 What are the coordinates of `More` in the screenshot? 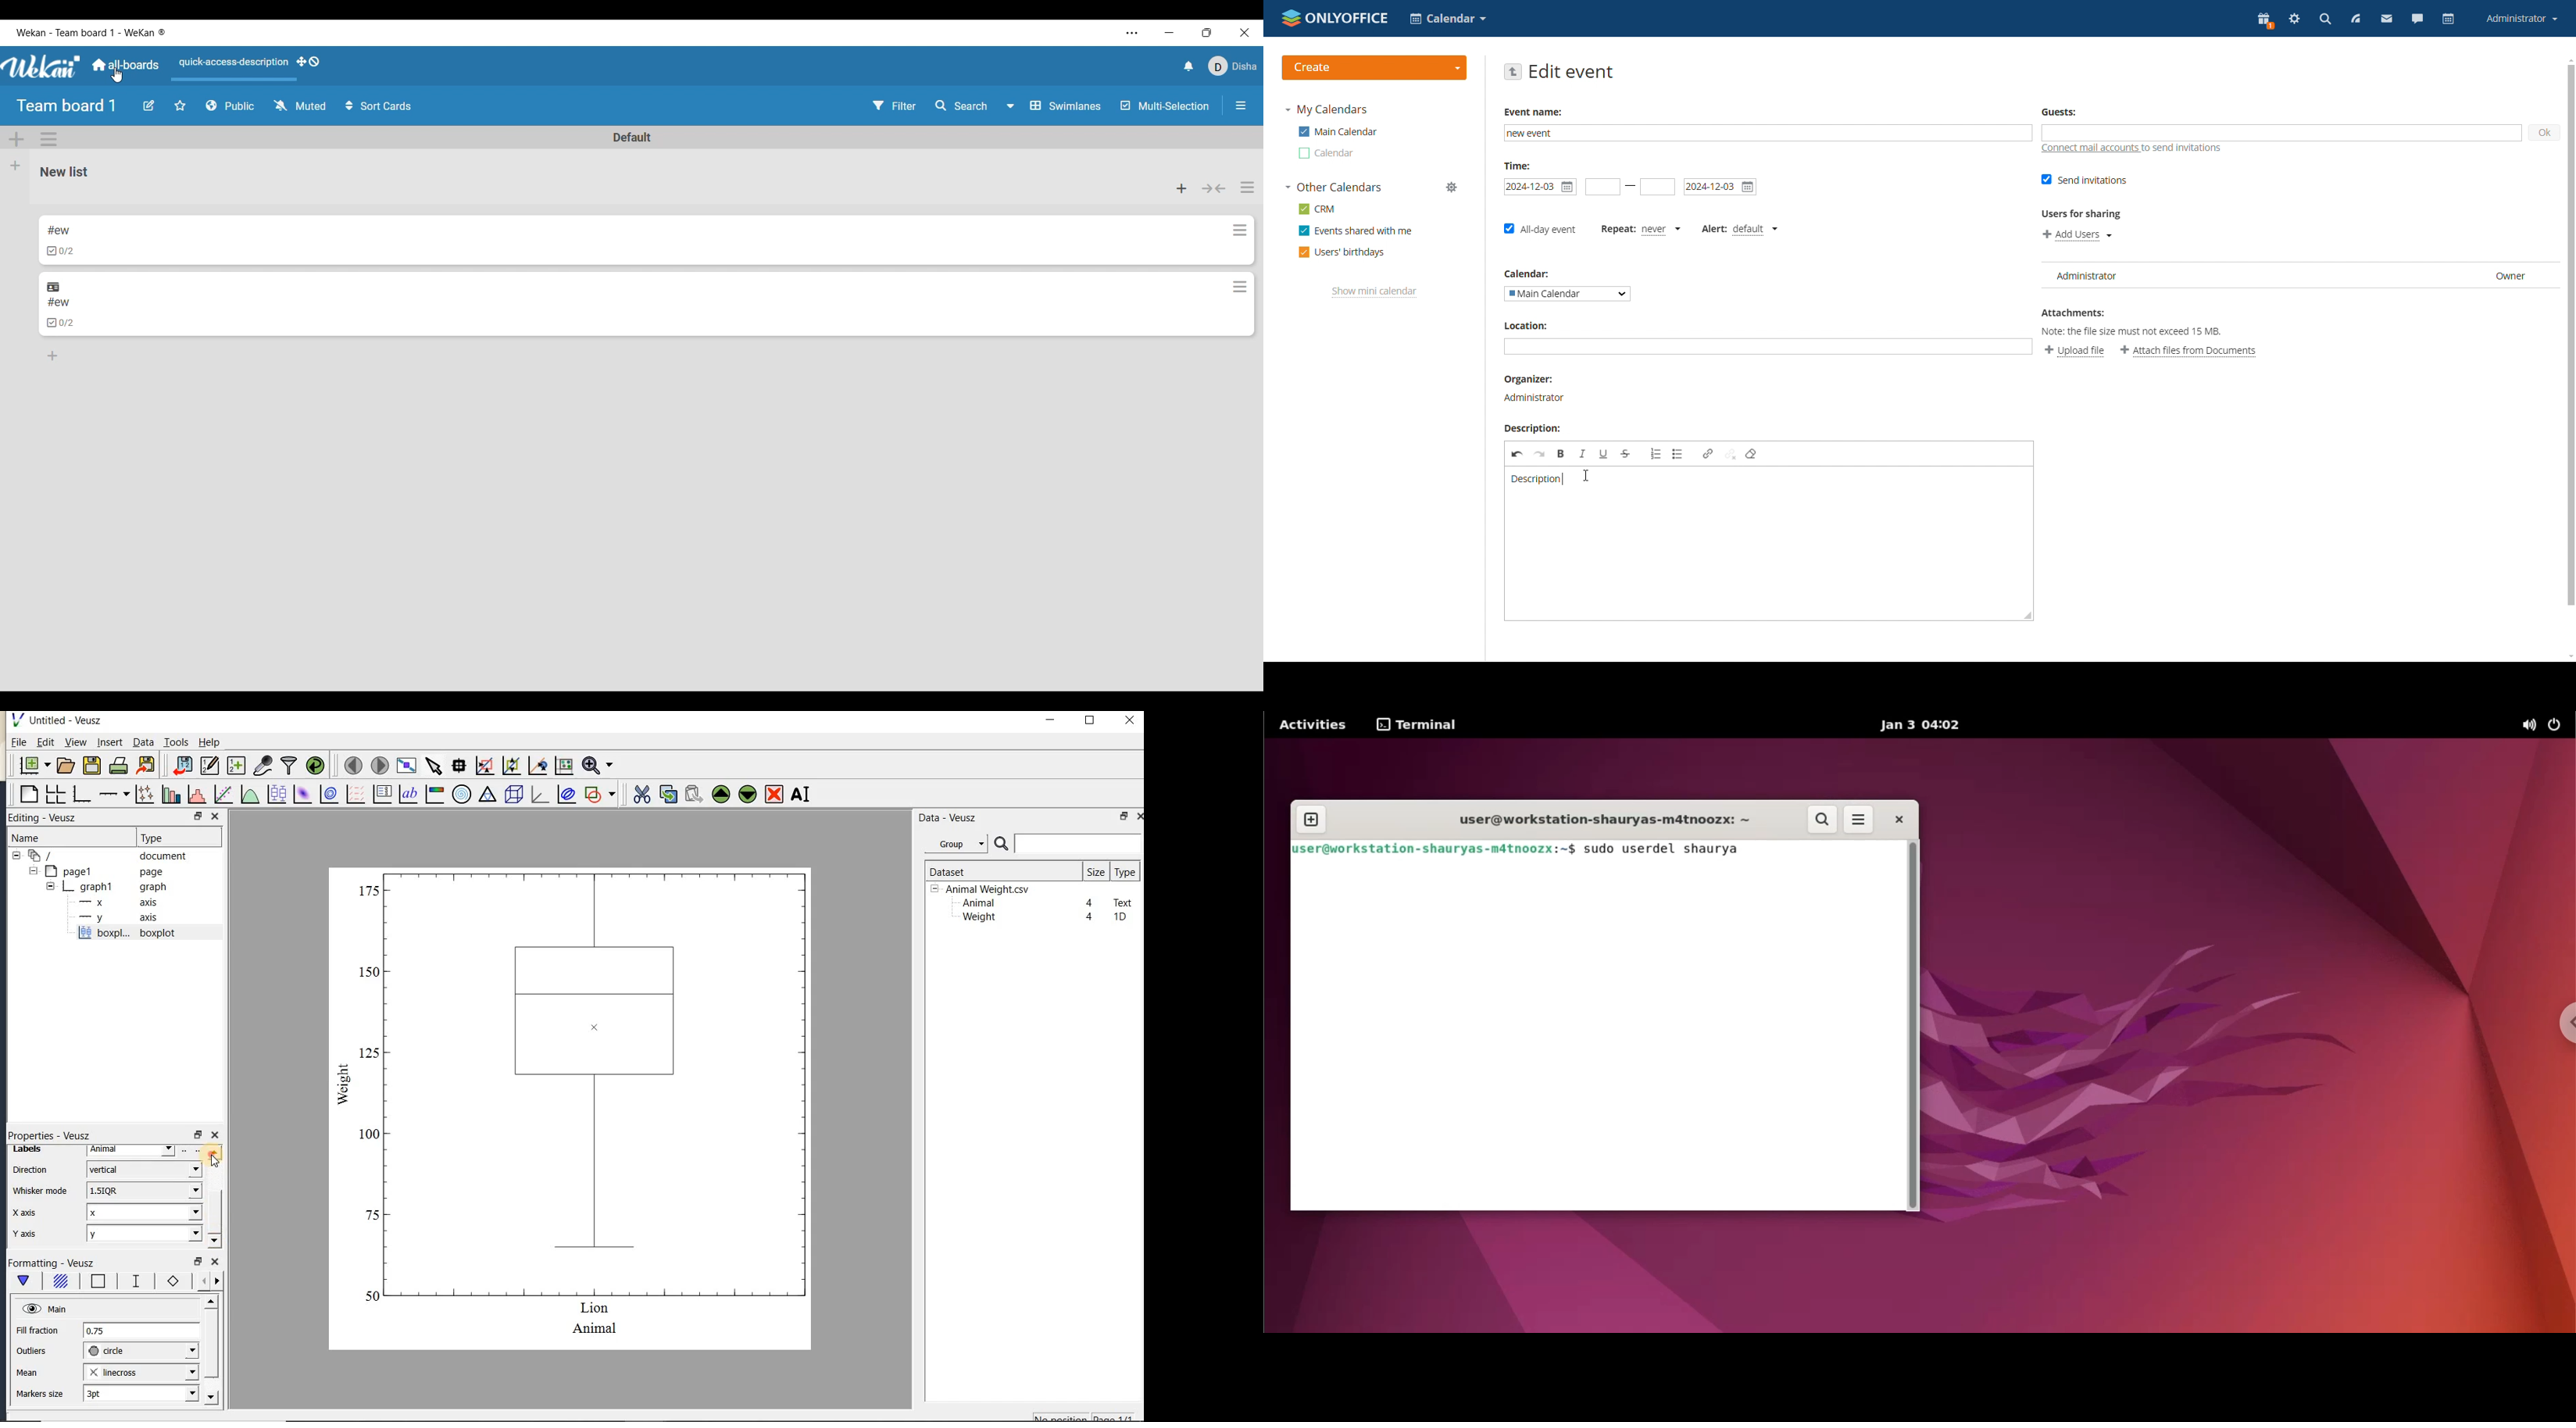 It's located at (1238, 288).